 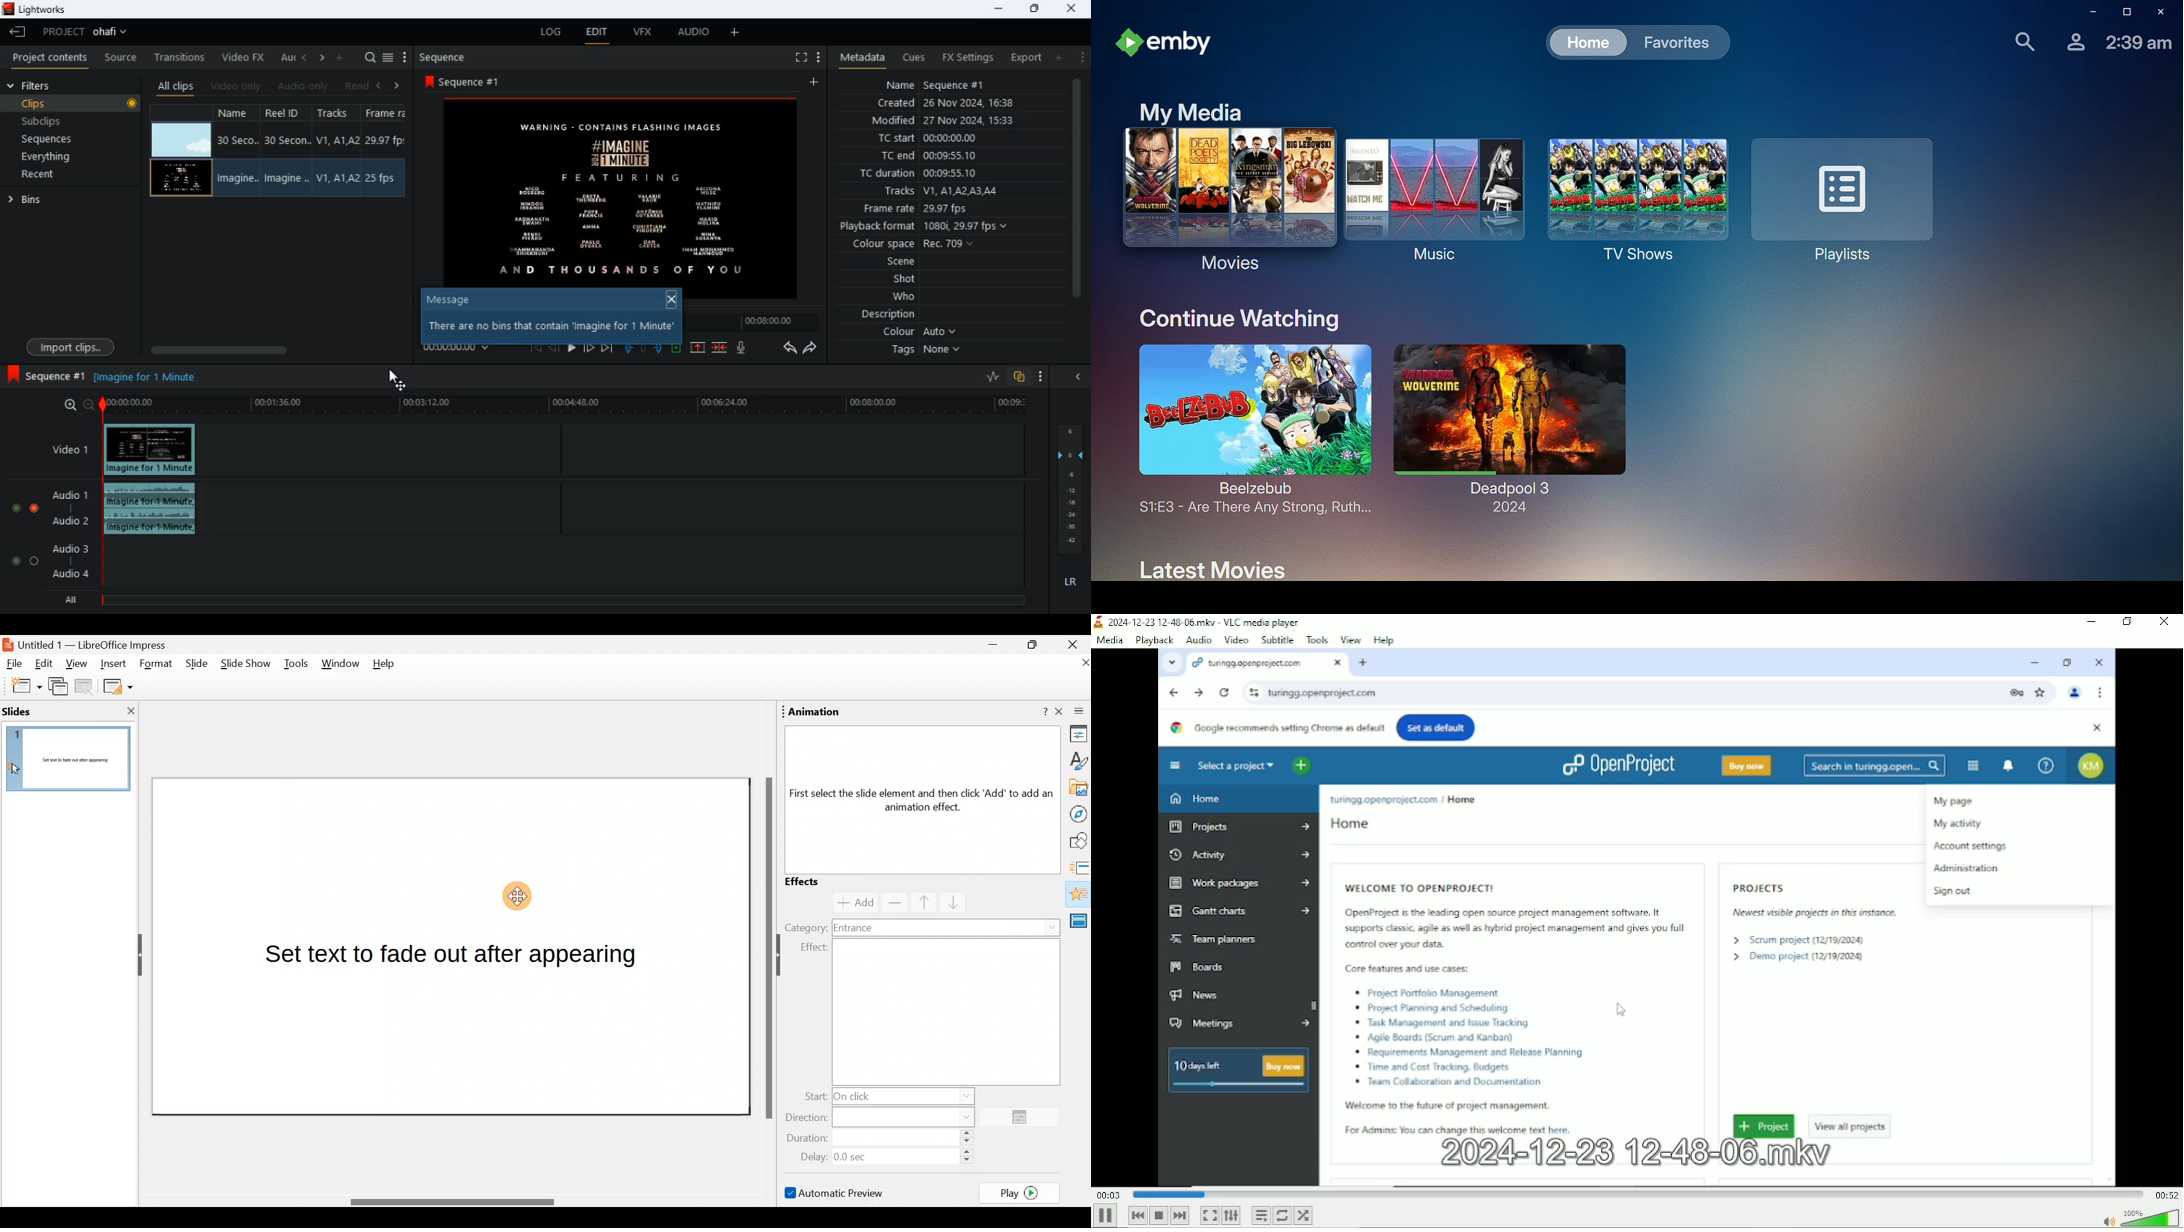 What do you see at coordinates (2140, 44) in the screenshot?
I see `Time` at bounding box center [2140, 44].